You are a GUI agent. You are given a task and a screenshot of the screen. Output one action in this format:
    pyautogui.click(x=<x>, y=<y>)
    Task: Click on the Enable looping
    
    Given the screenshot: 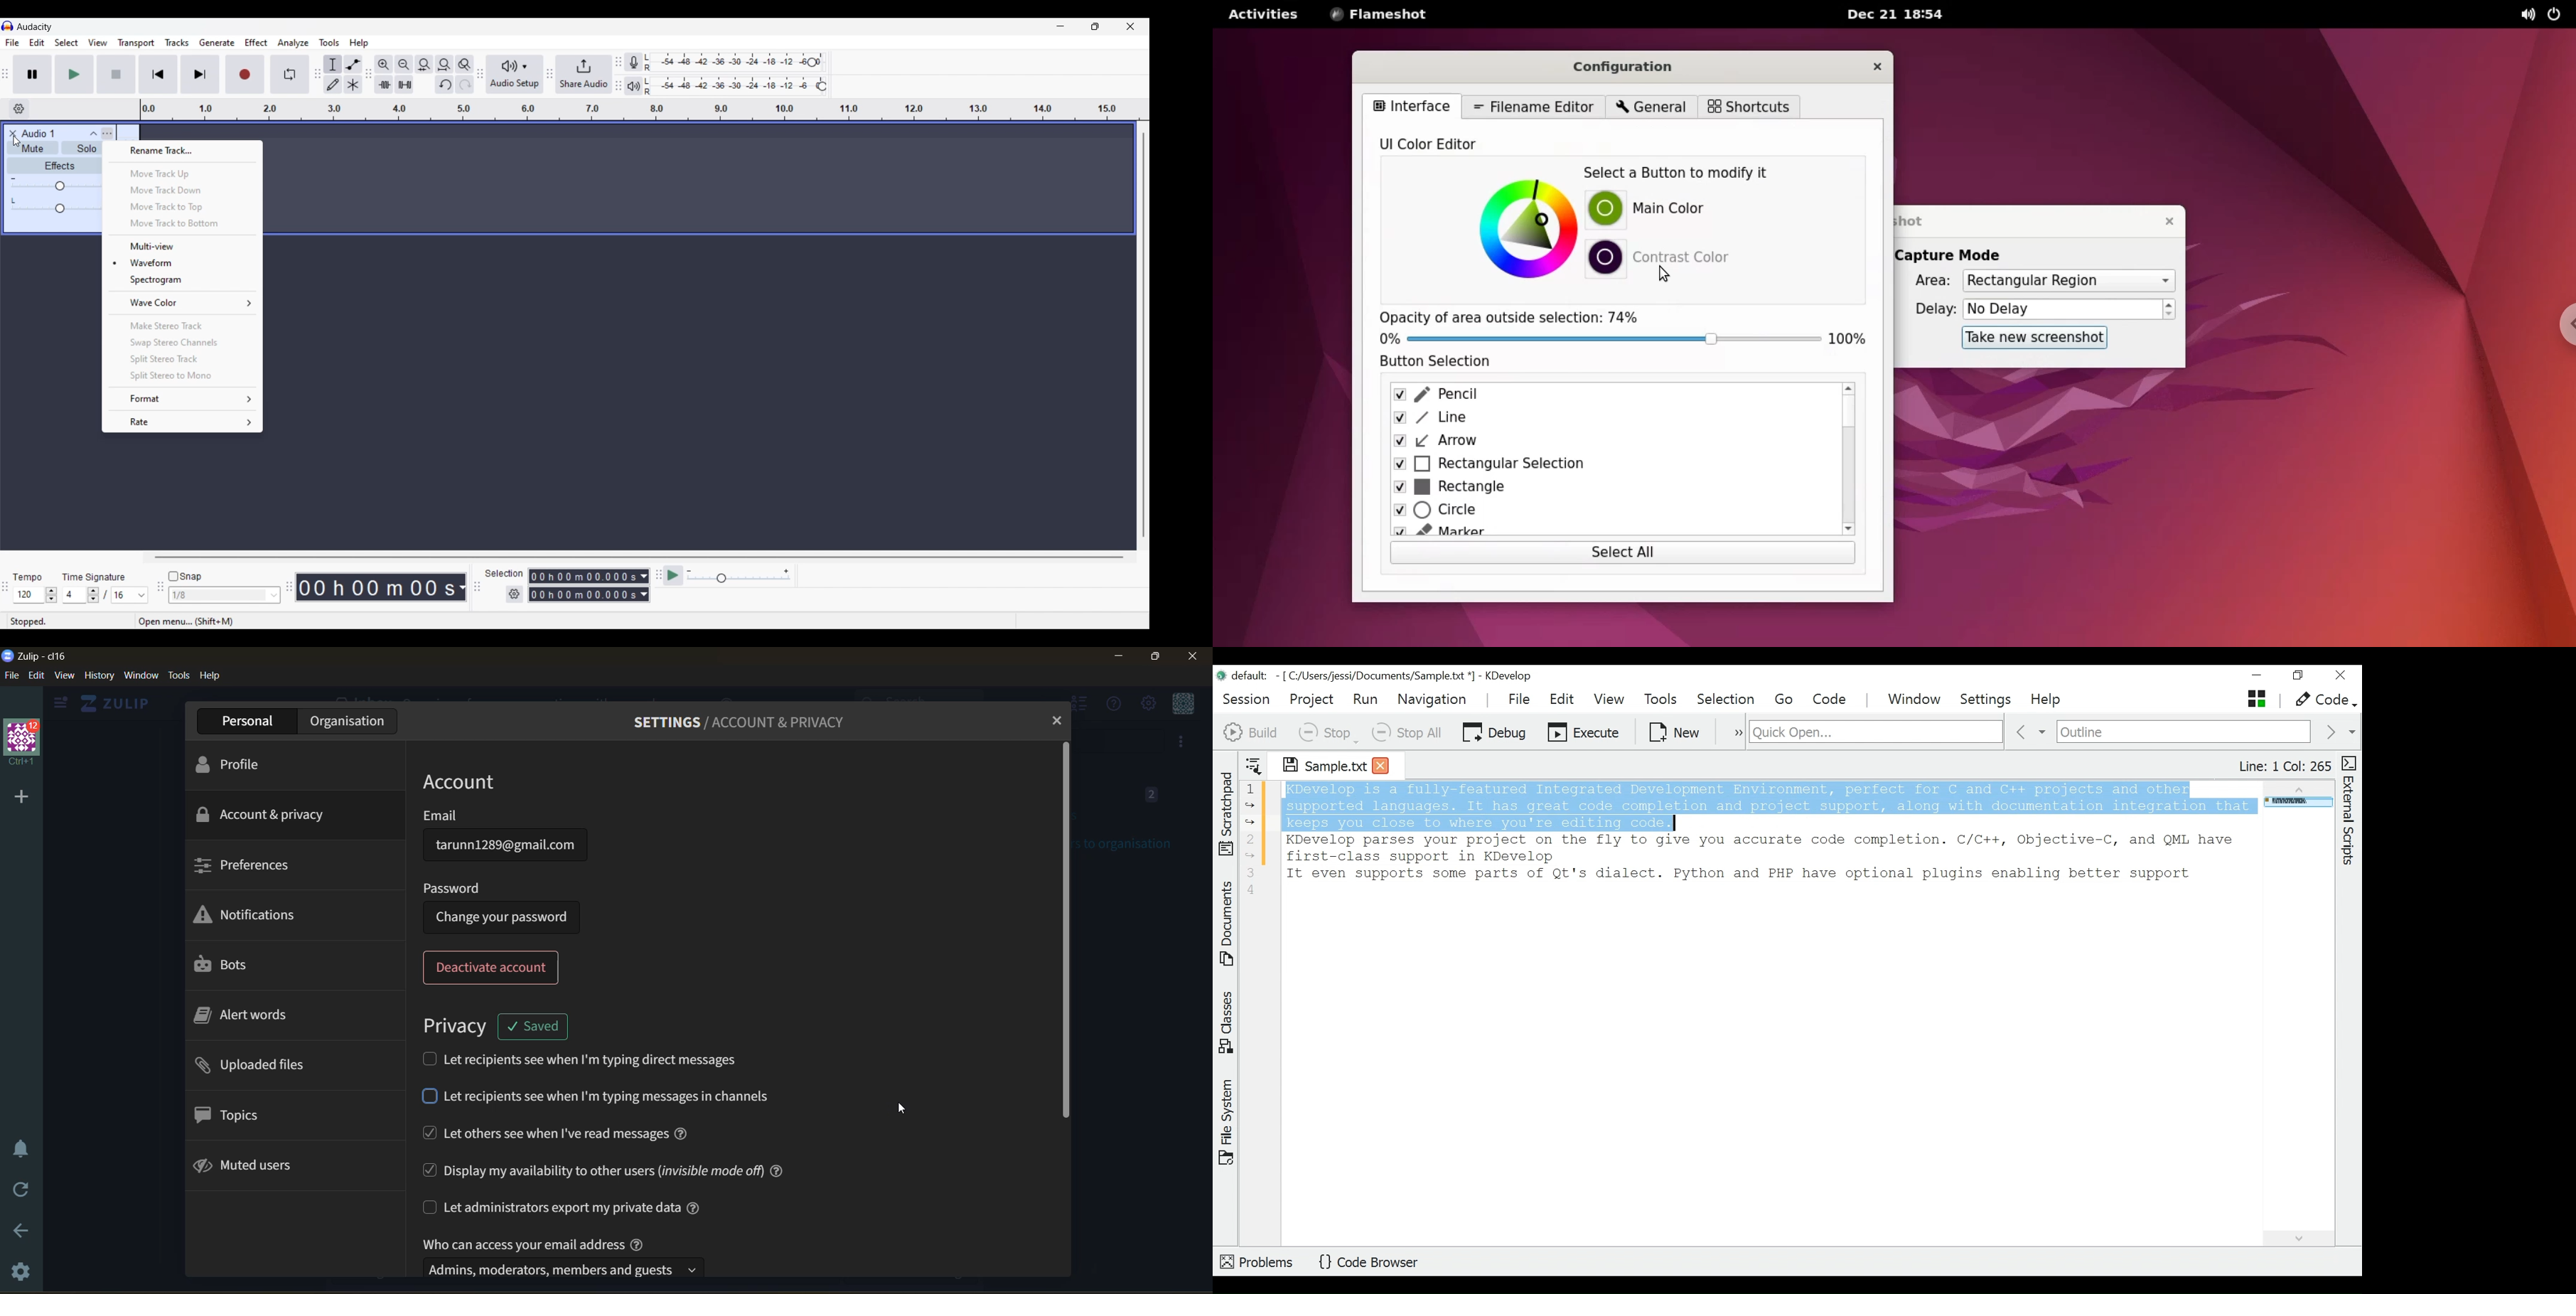 What is the action you would take?
    pyautogui.click(x=290, y=74)
    